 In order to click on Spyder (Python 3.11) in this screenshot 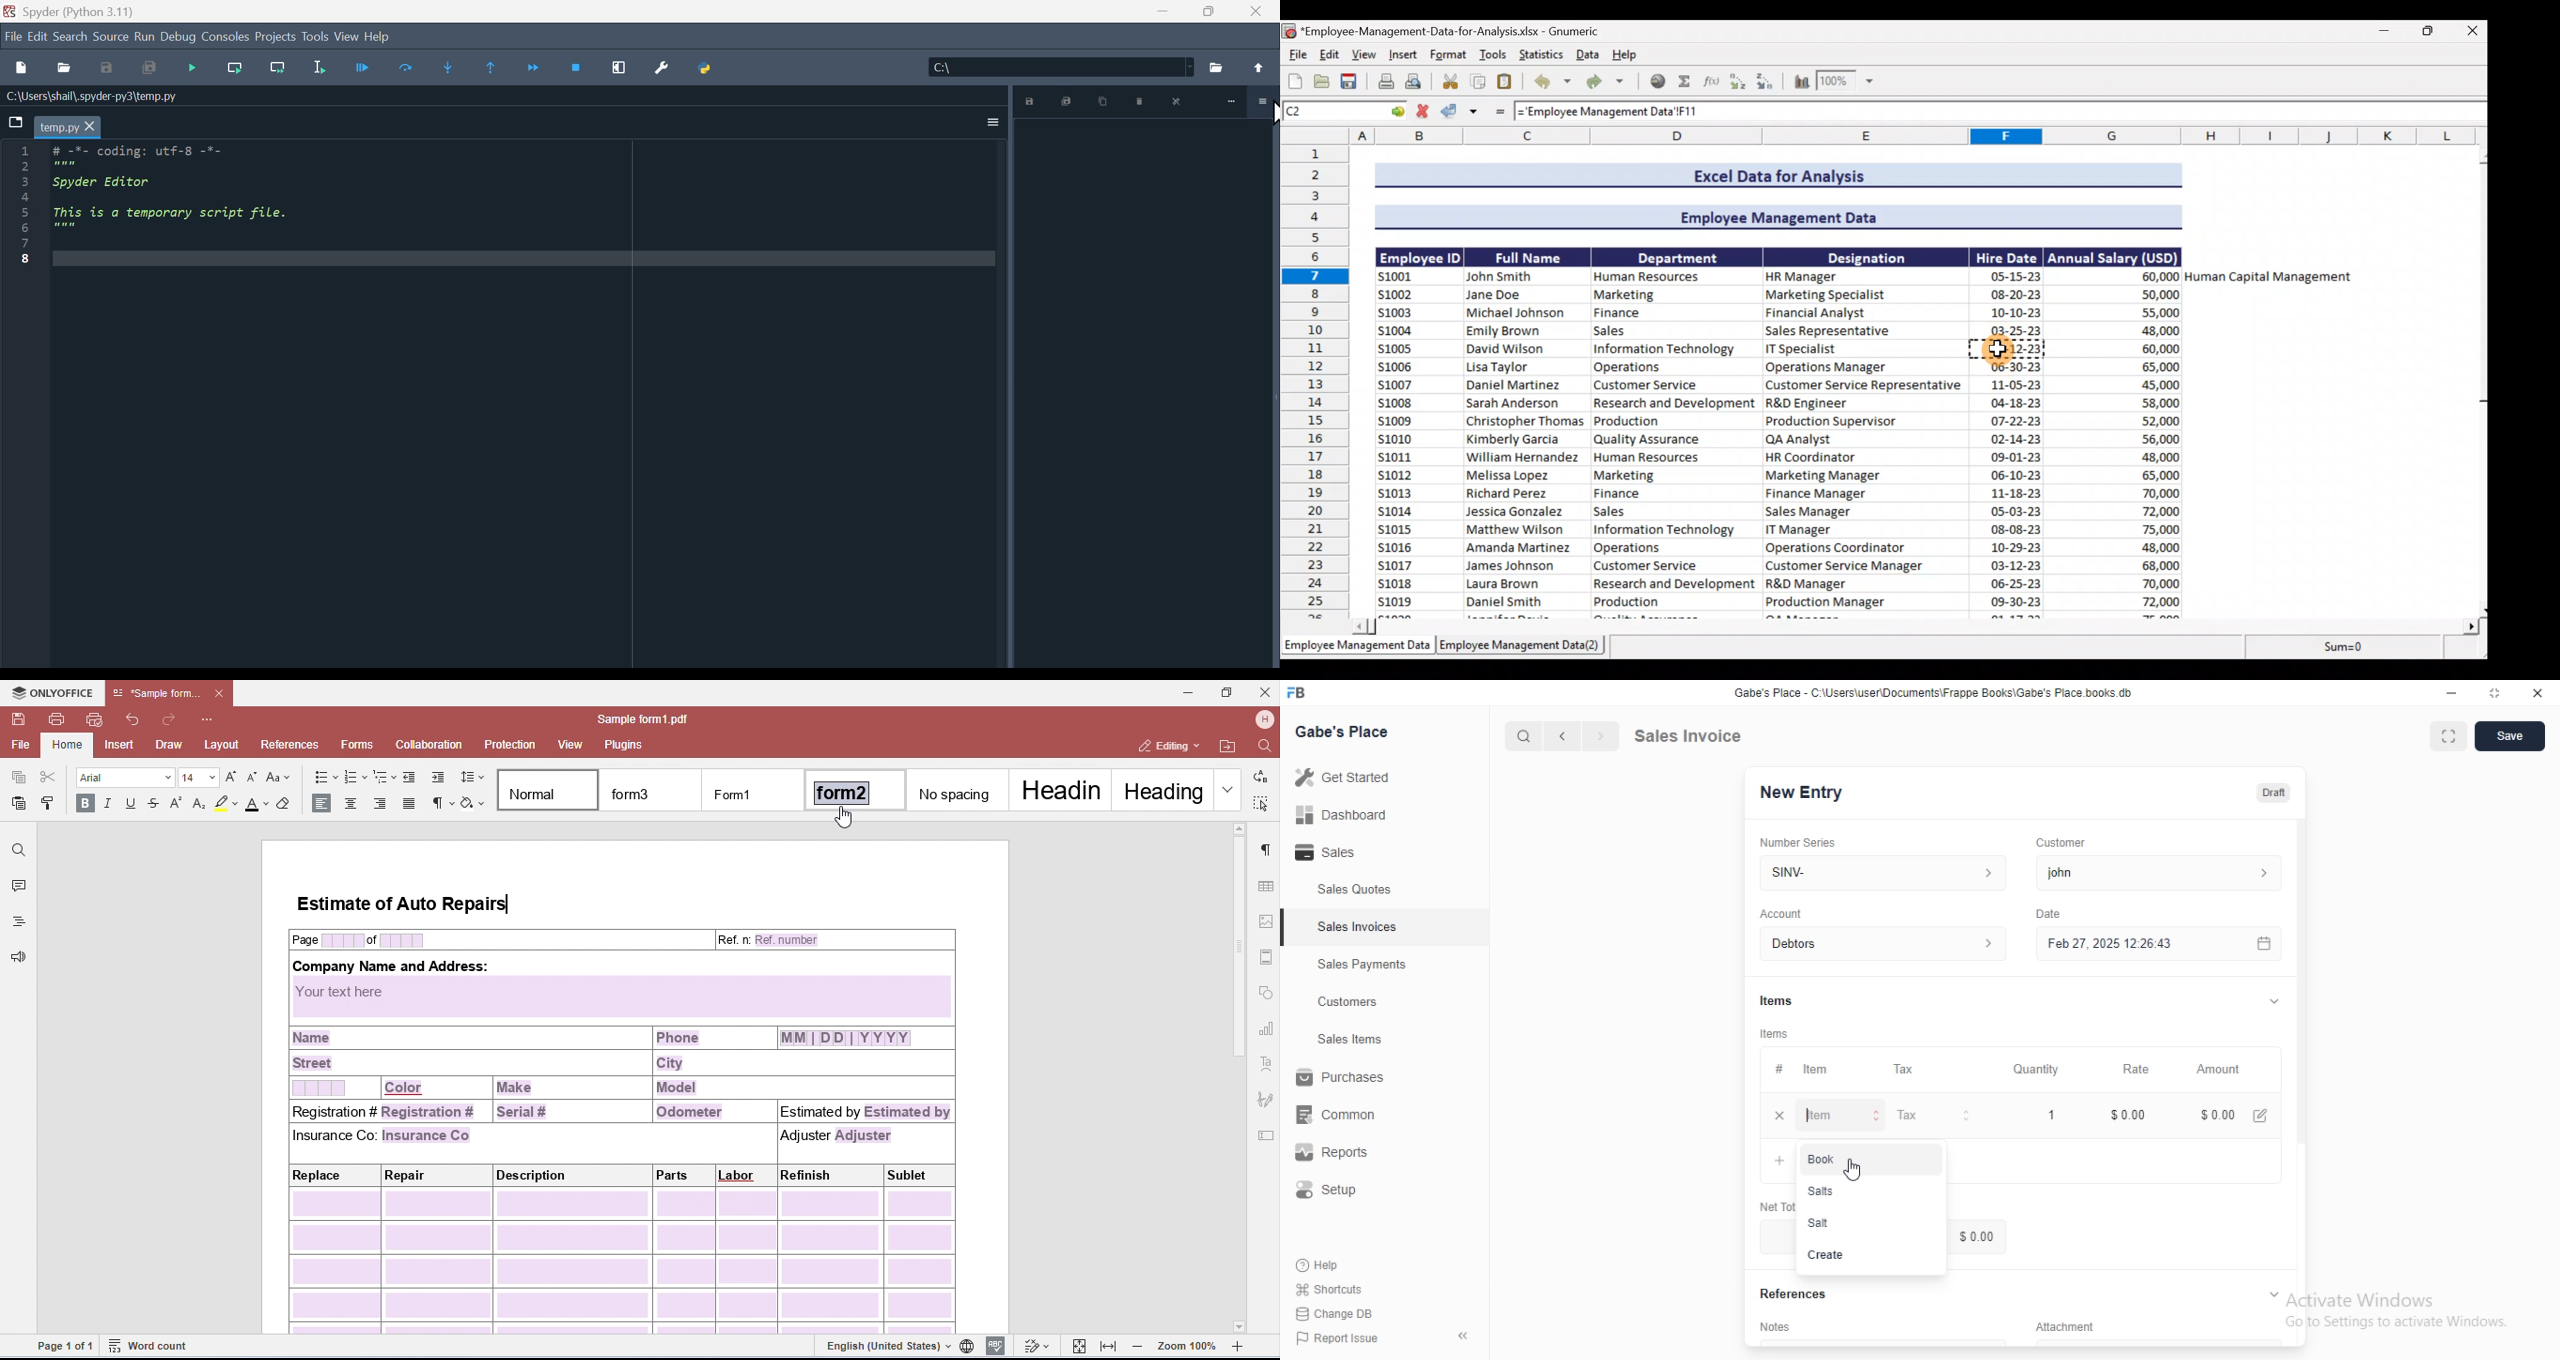, I will do `click(80, 12)`.